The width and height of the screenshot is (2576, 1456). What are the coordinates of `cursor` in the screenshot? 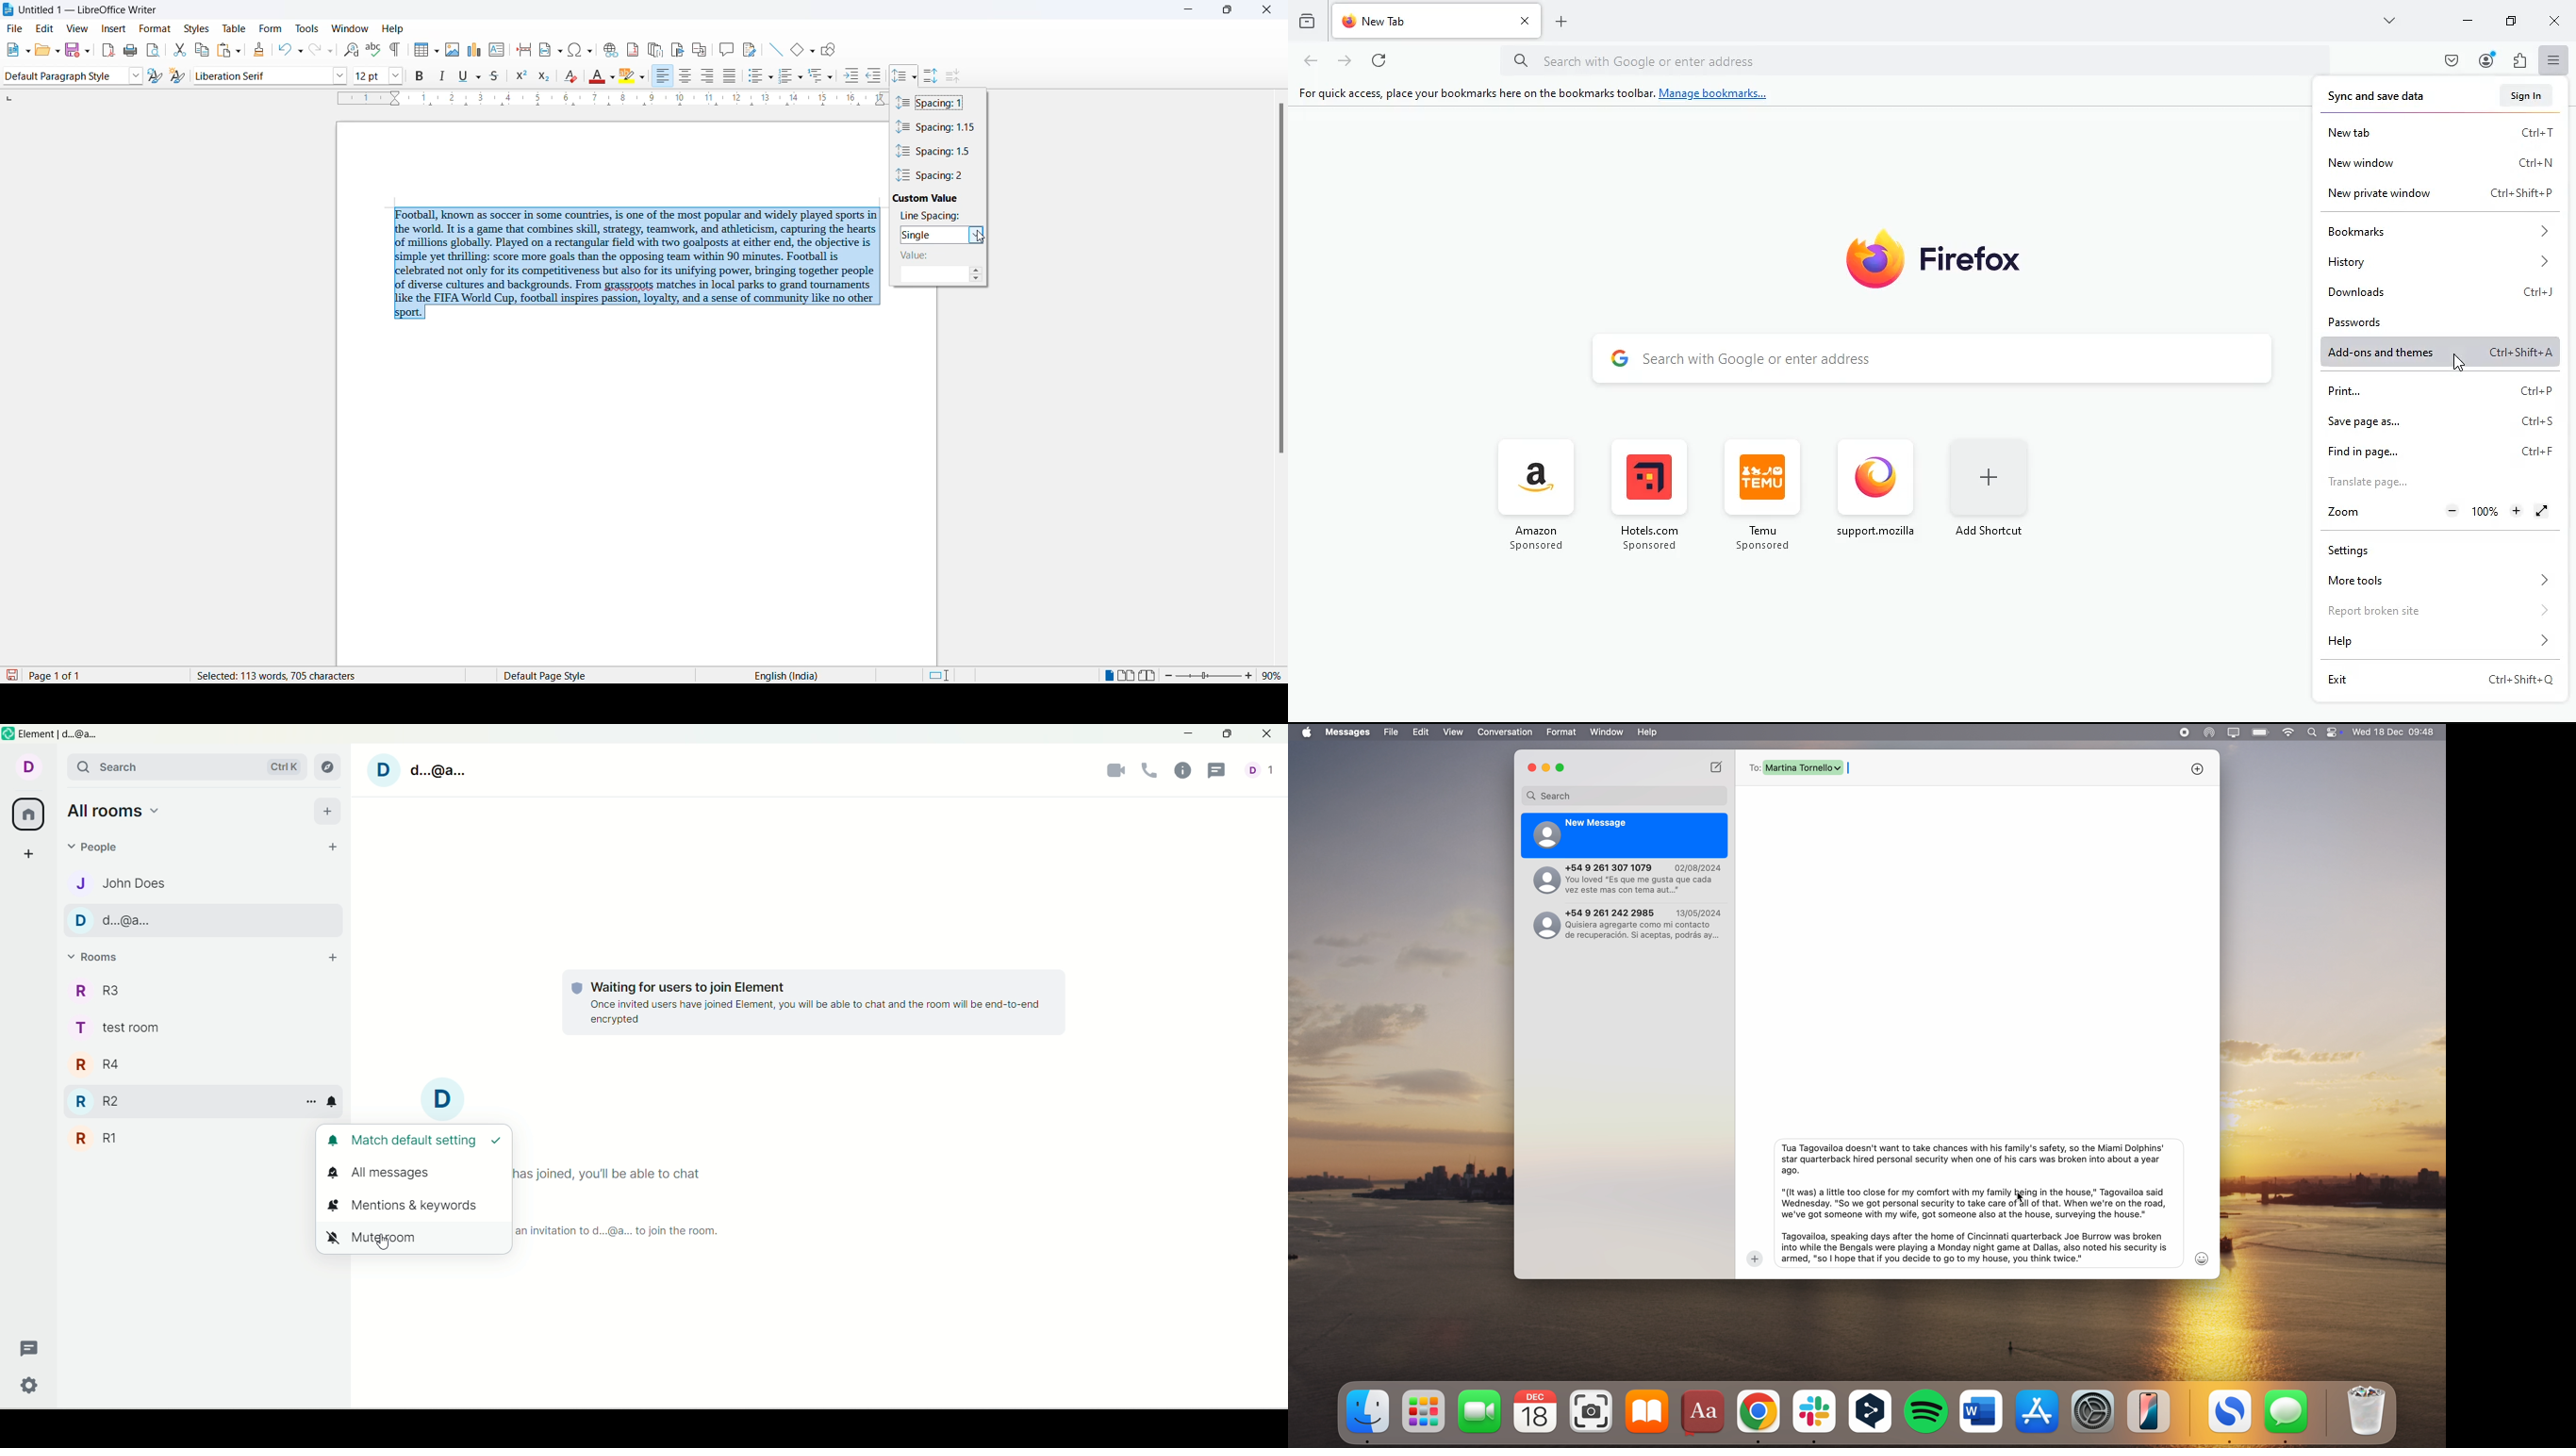 It's located at (2022, 1197).